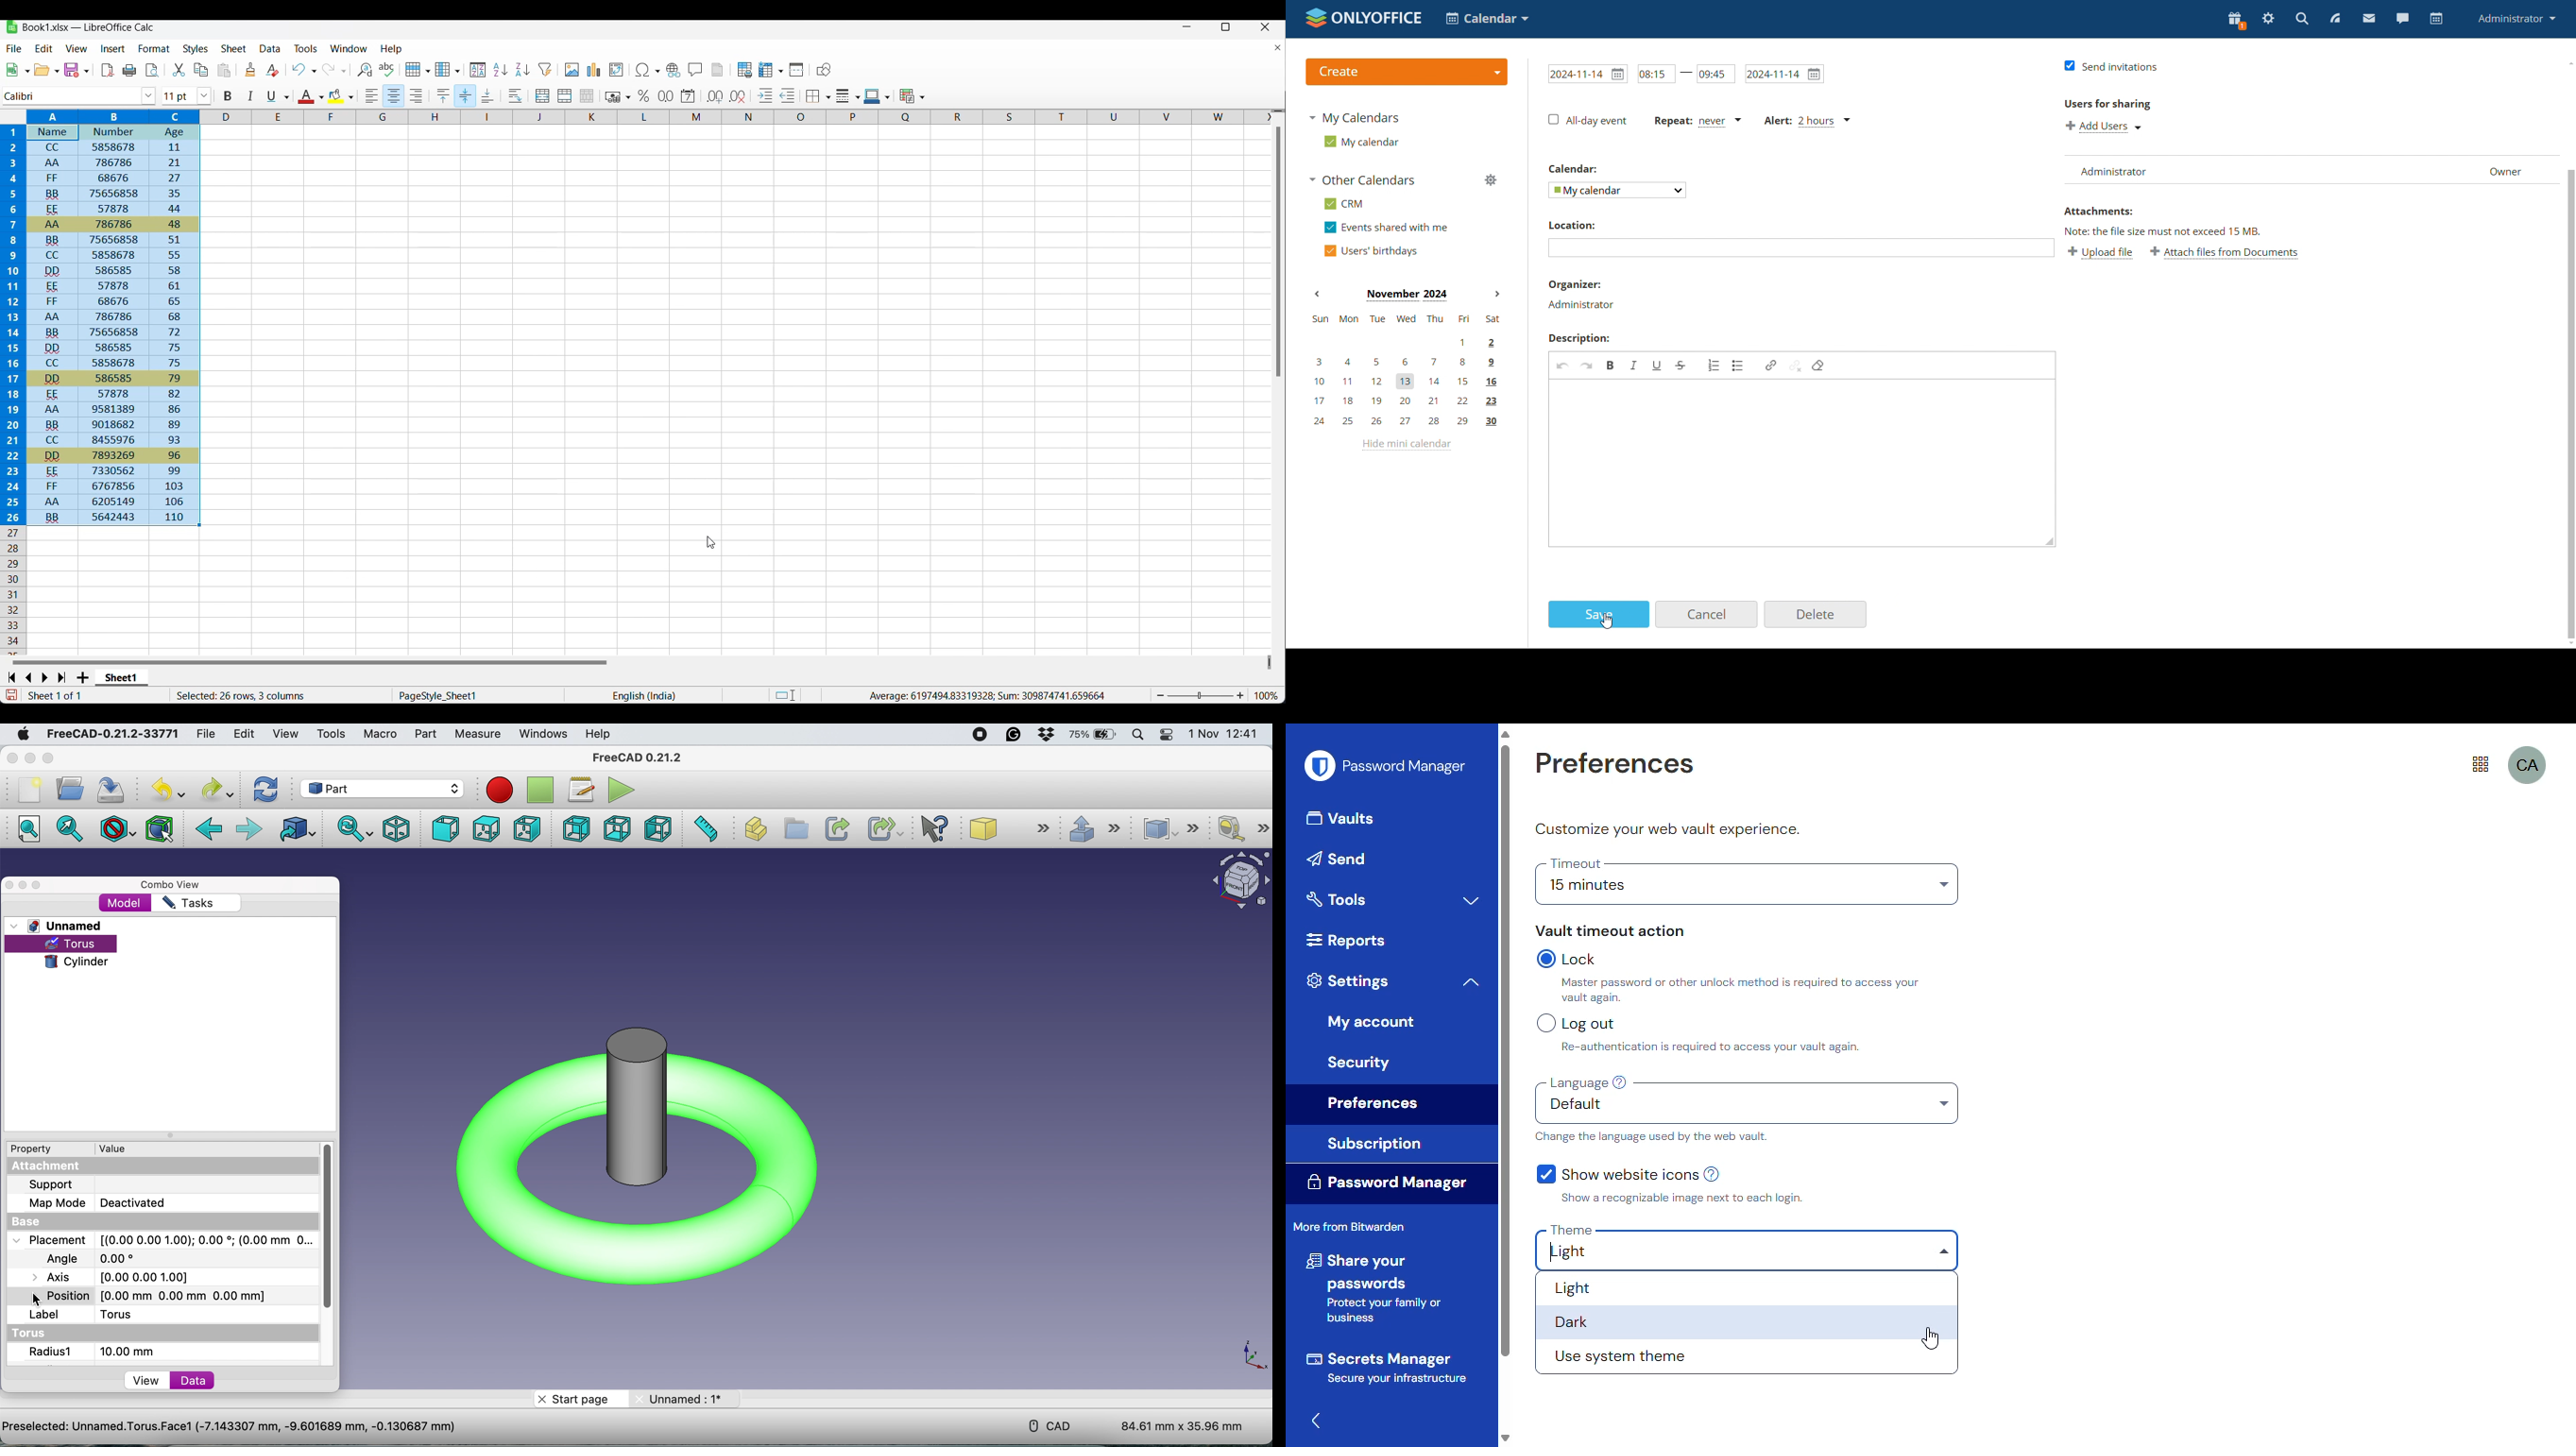  What do you see at coordinates (392, 50) in the screenshot?
I see `Help menu` at bounding box center [392, 50].